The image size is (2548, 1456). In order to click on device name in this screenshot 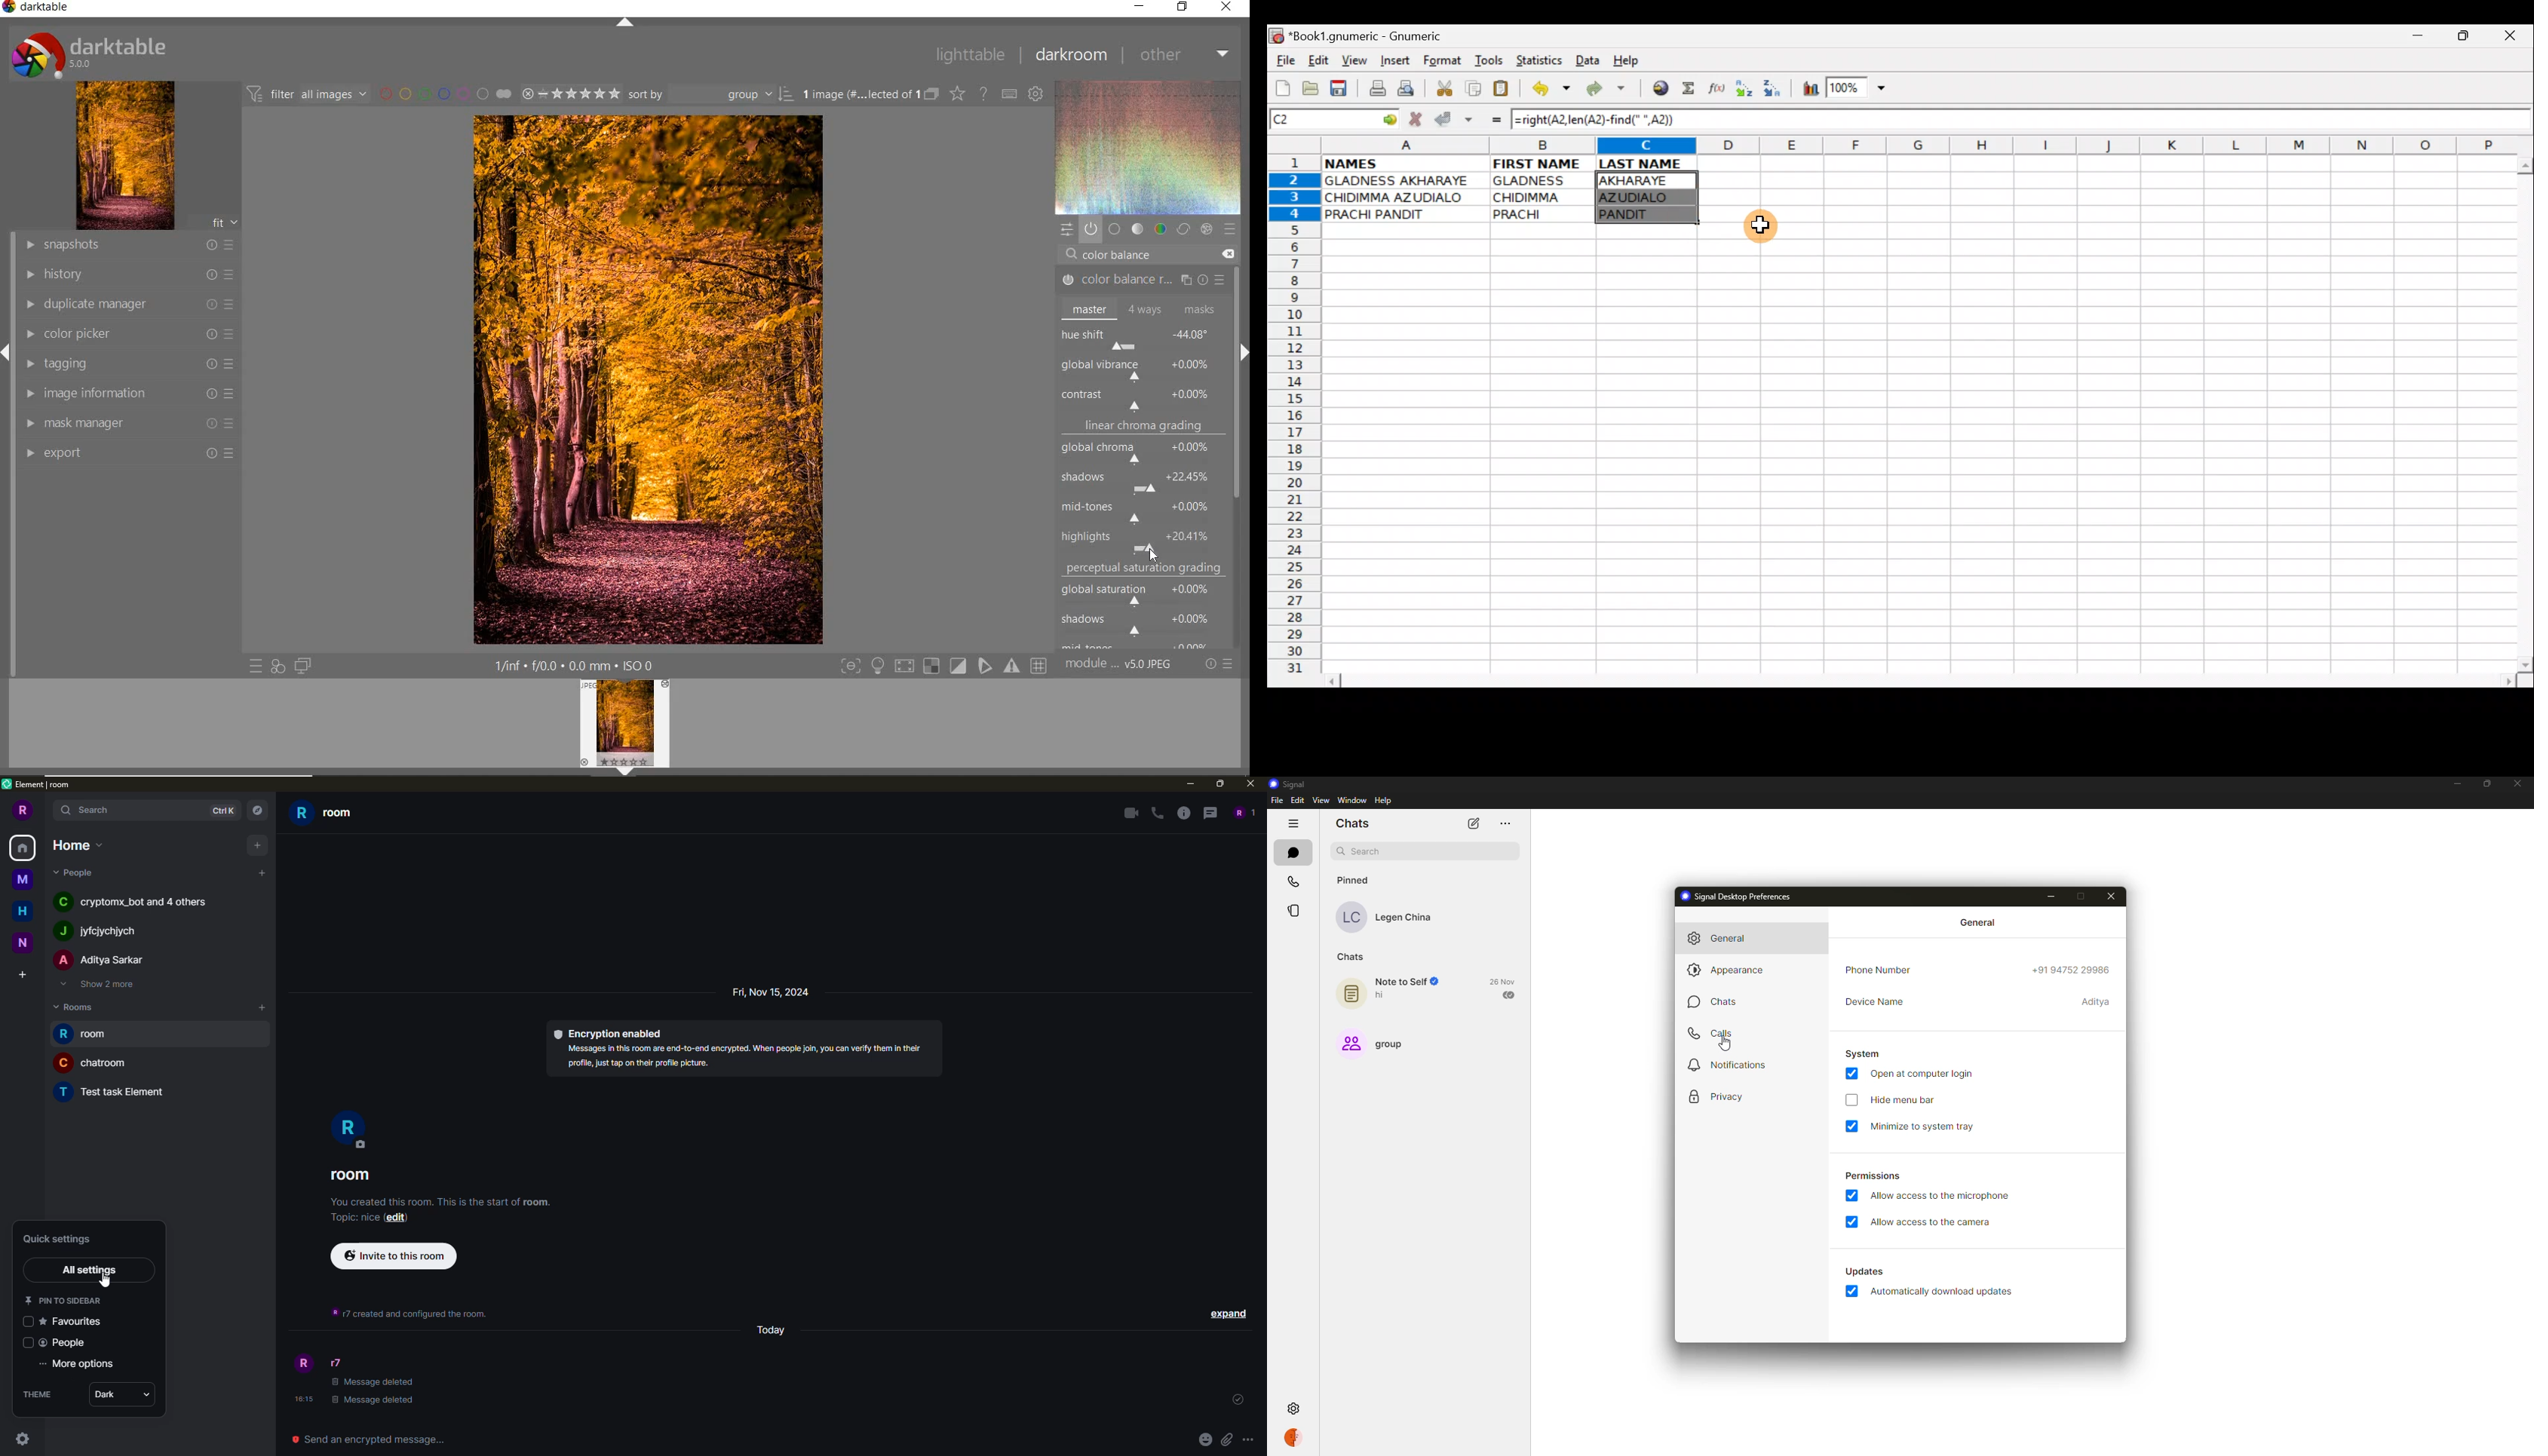, I will do `click(2098, 1002)`.